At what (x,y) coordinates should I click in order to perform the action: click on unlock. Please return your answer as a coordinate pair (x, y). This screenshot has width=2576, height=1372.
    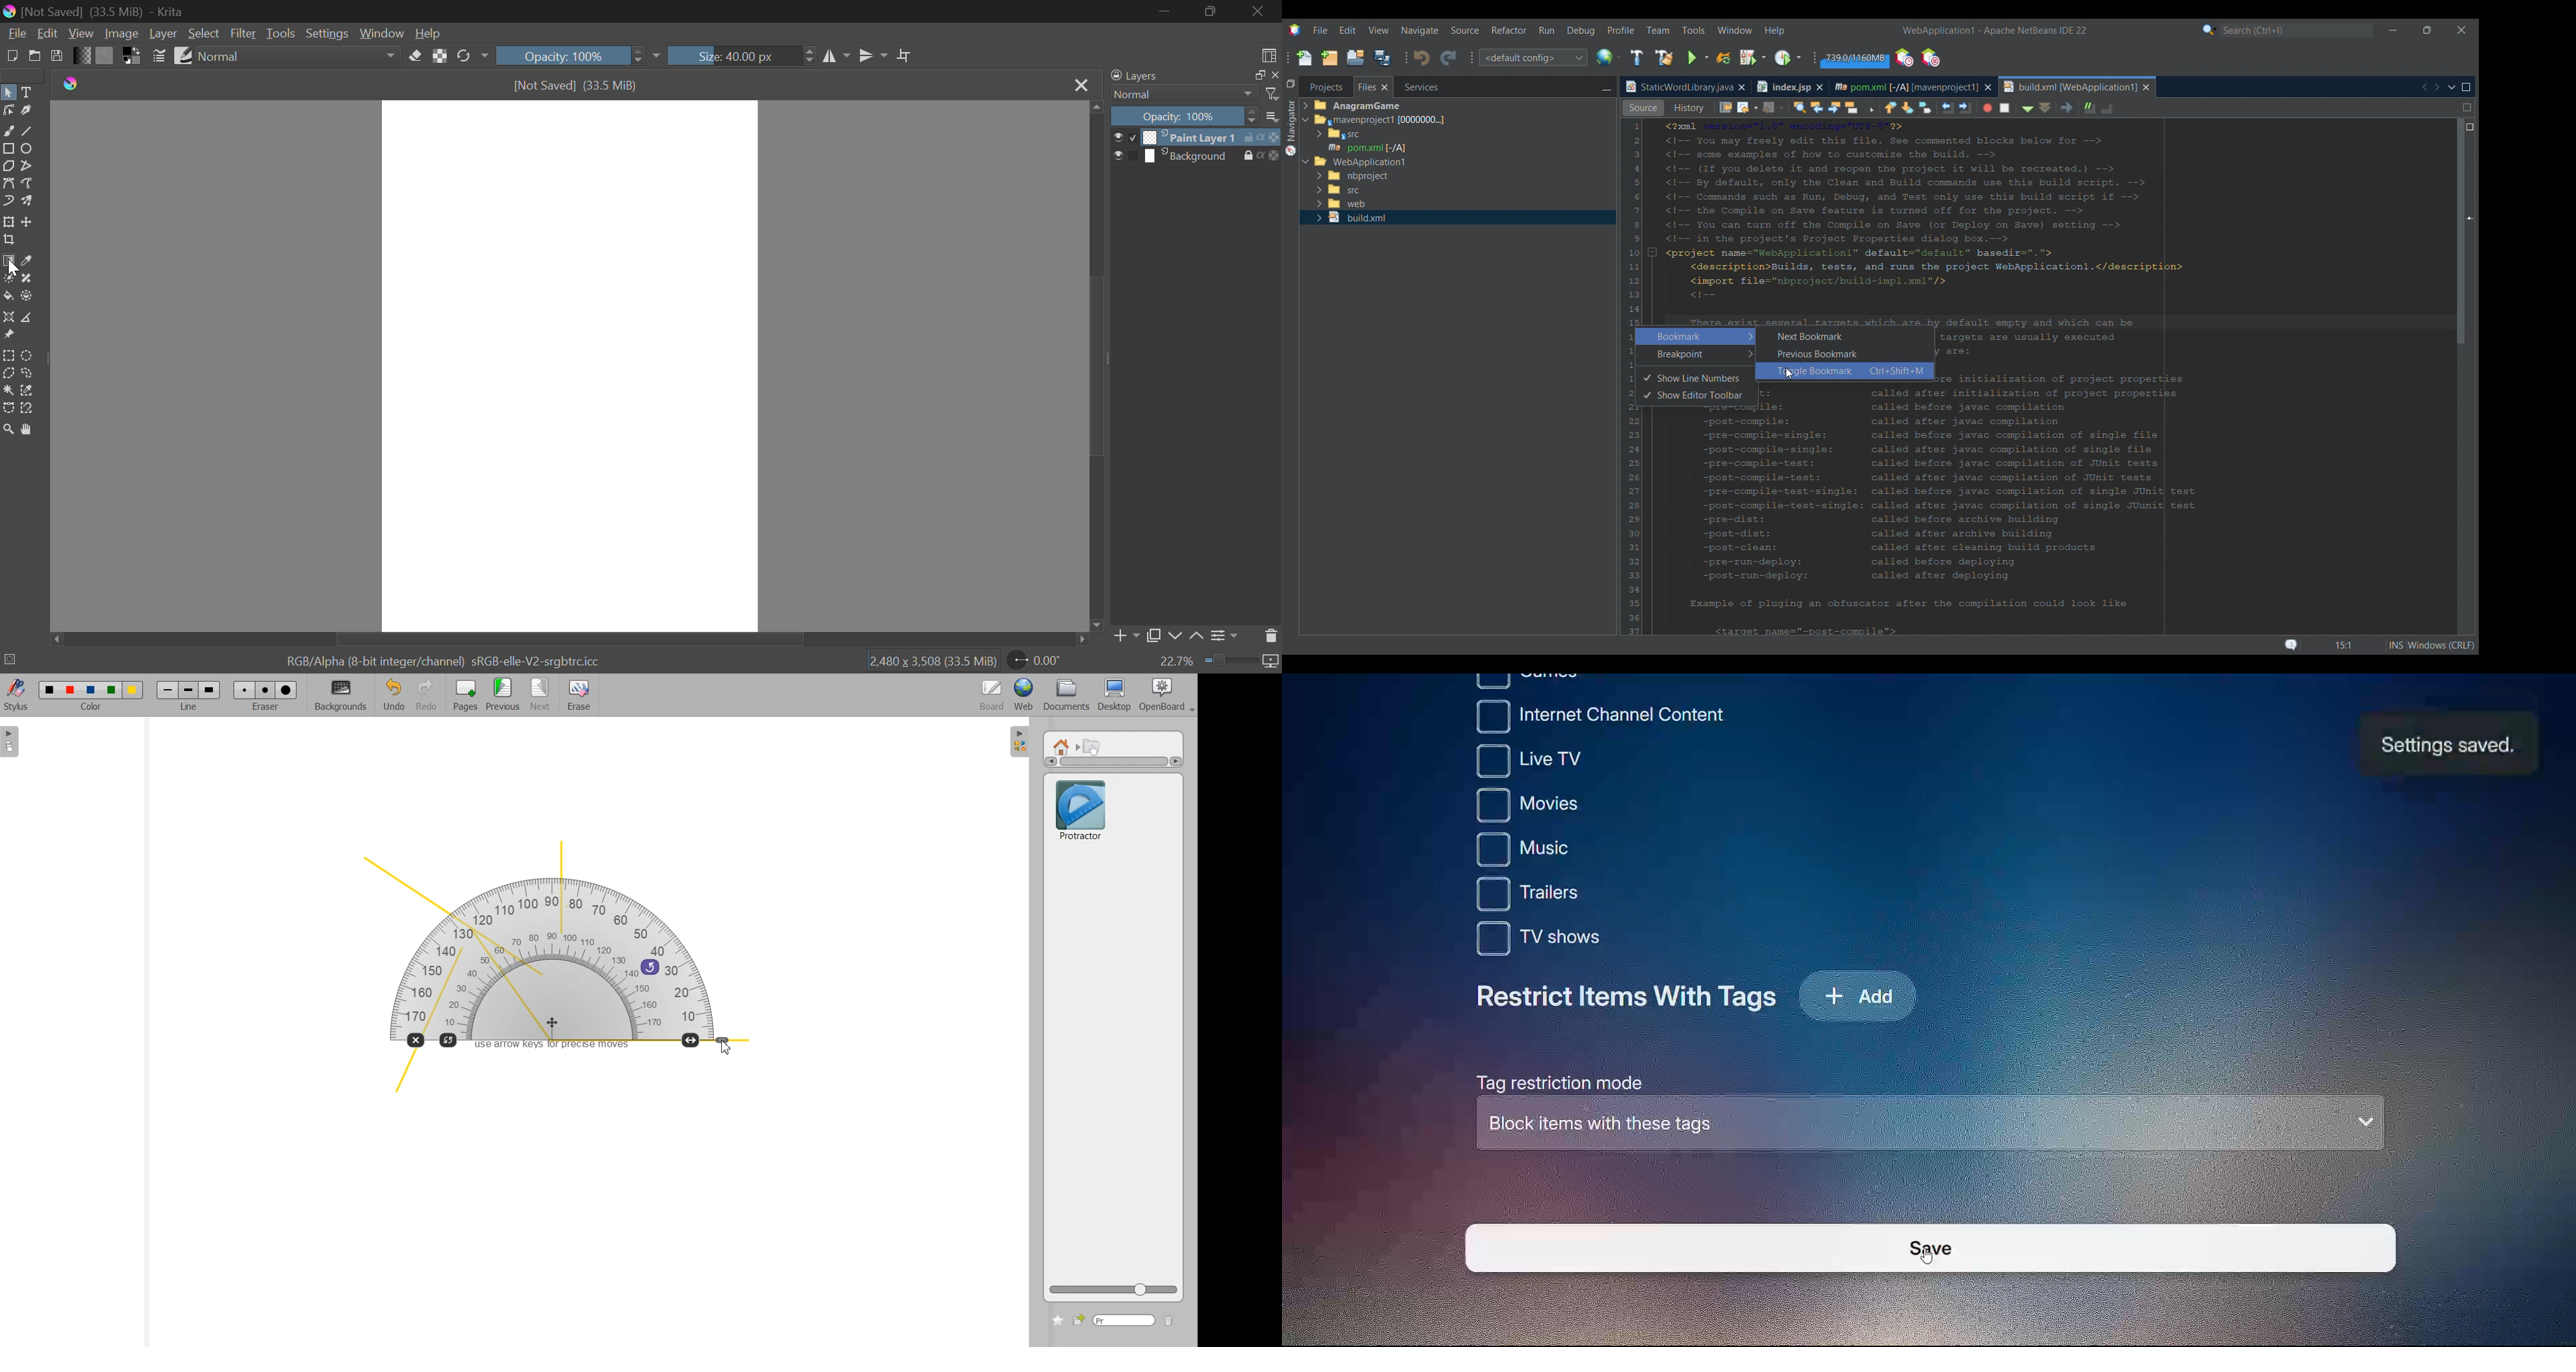
    Looking at the image, I should click on (1252, 137).